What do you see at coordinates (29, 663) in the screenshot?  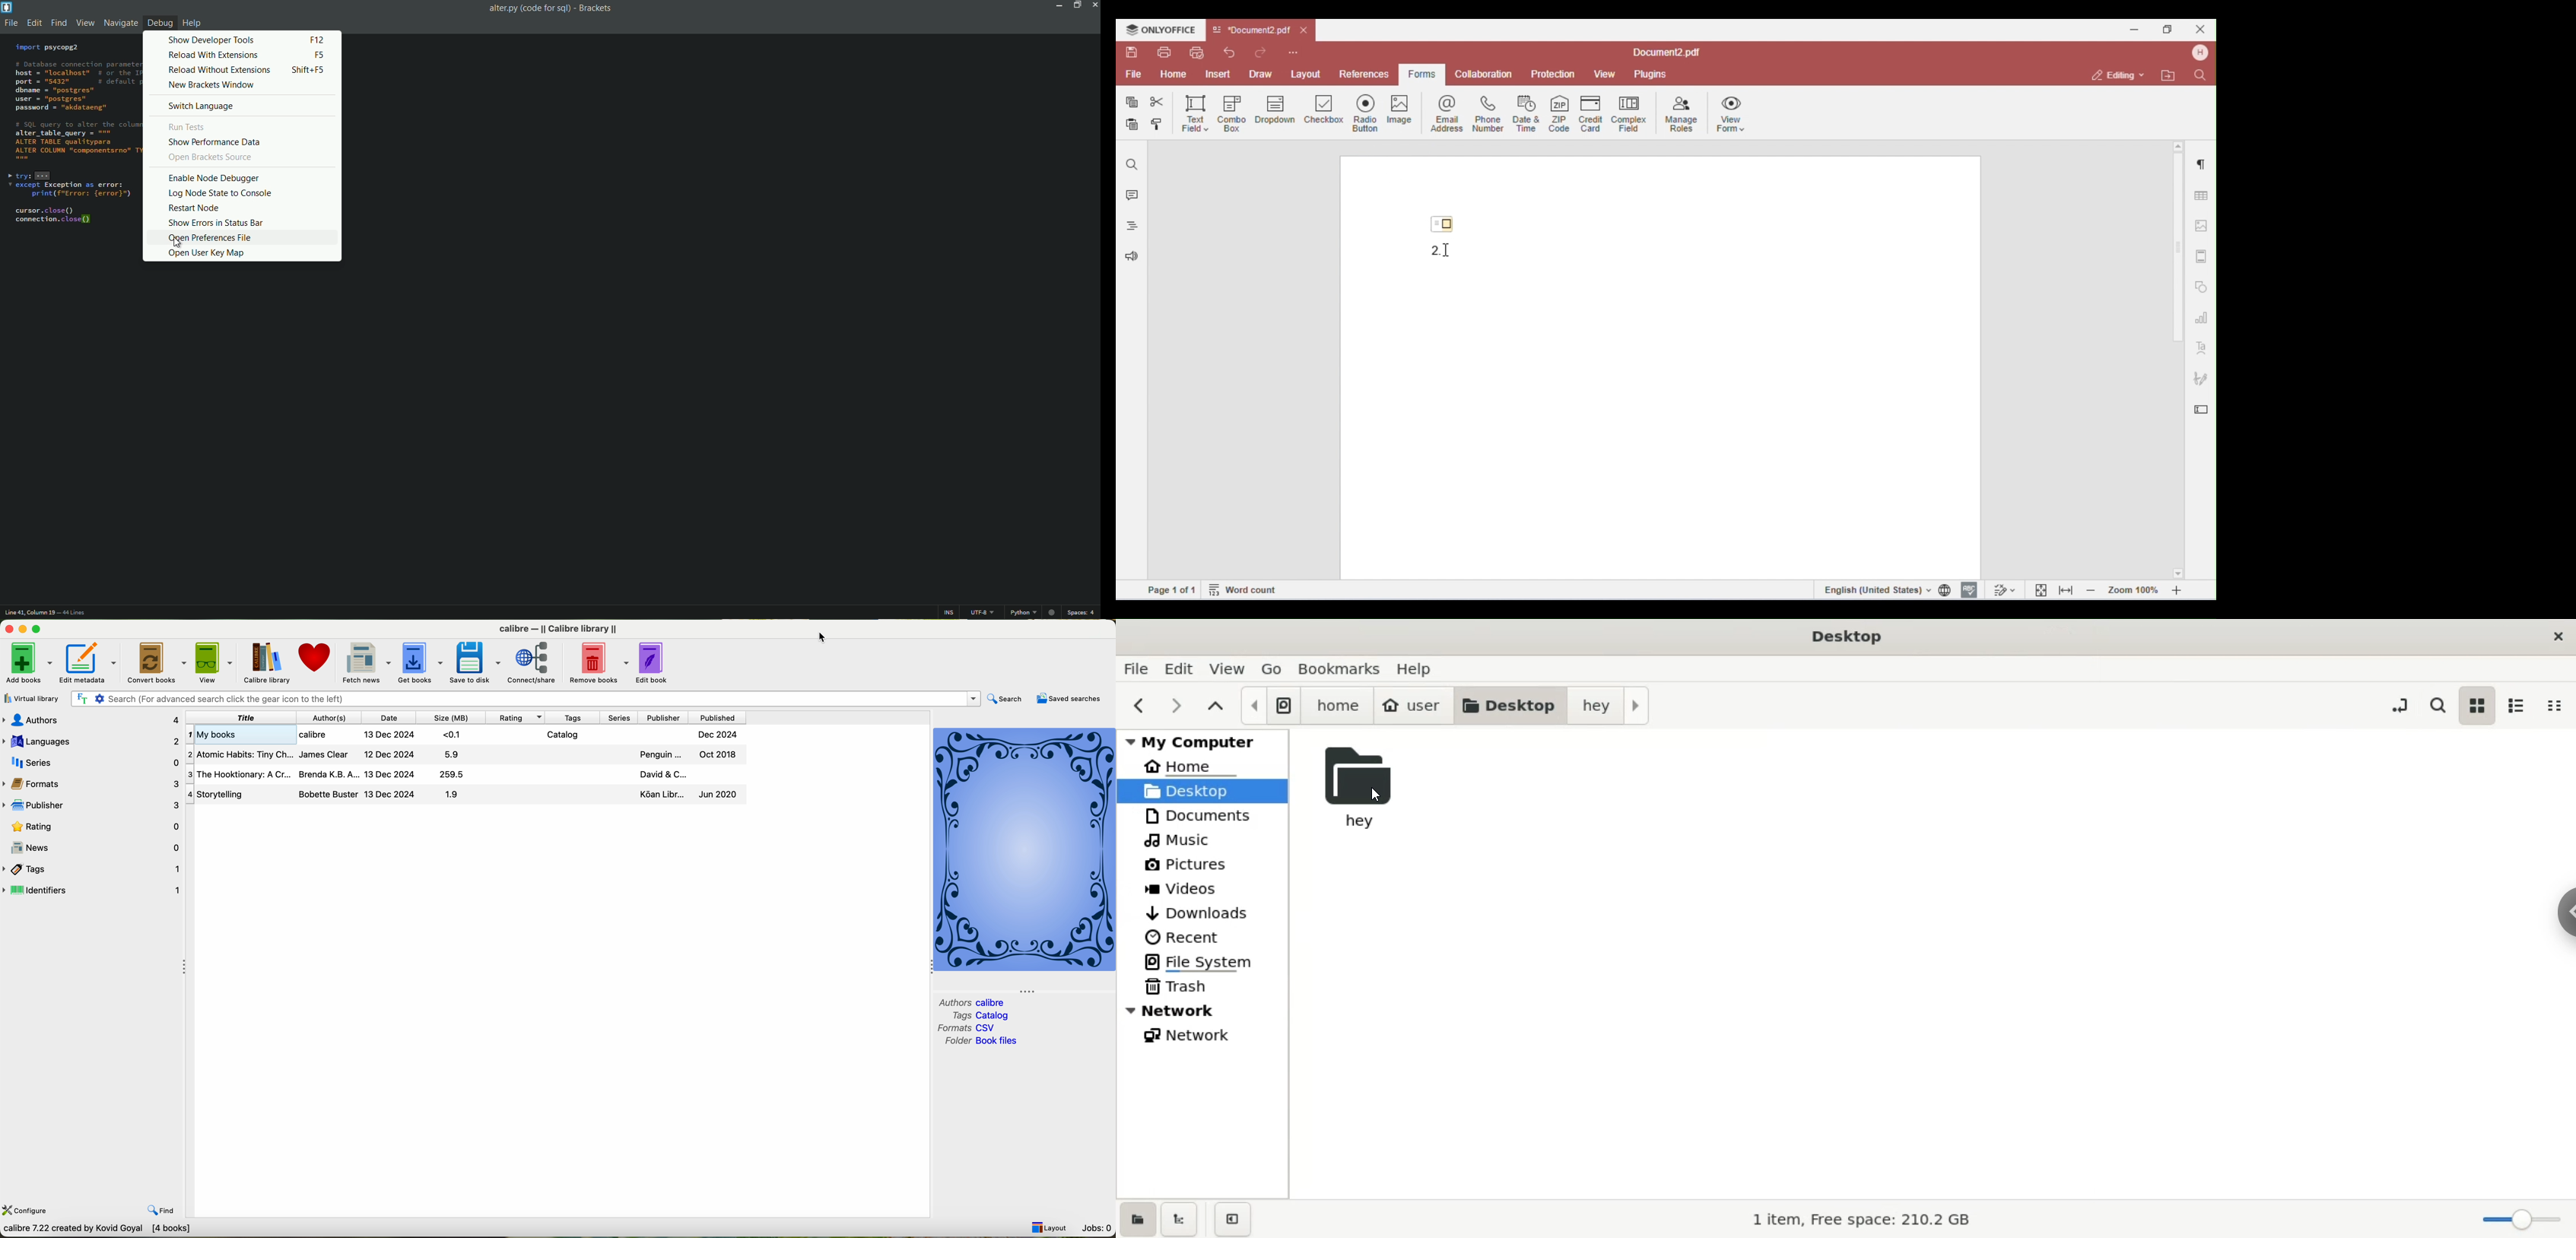 I see `add books` at bounding box center [29, 663].